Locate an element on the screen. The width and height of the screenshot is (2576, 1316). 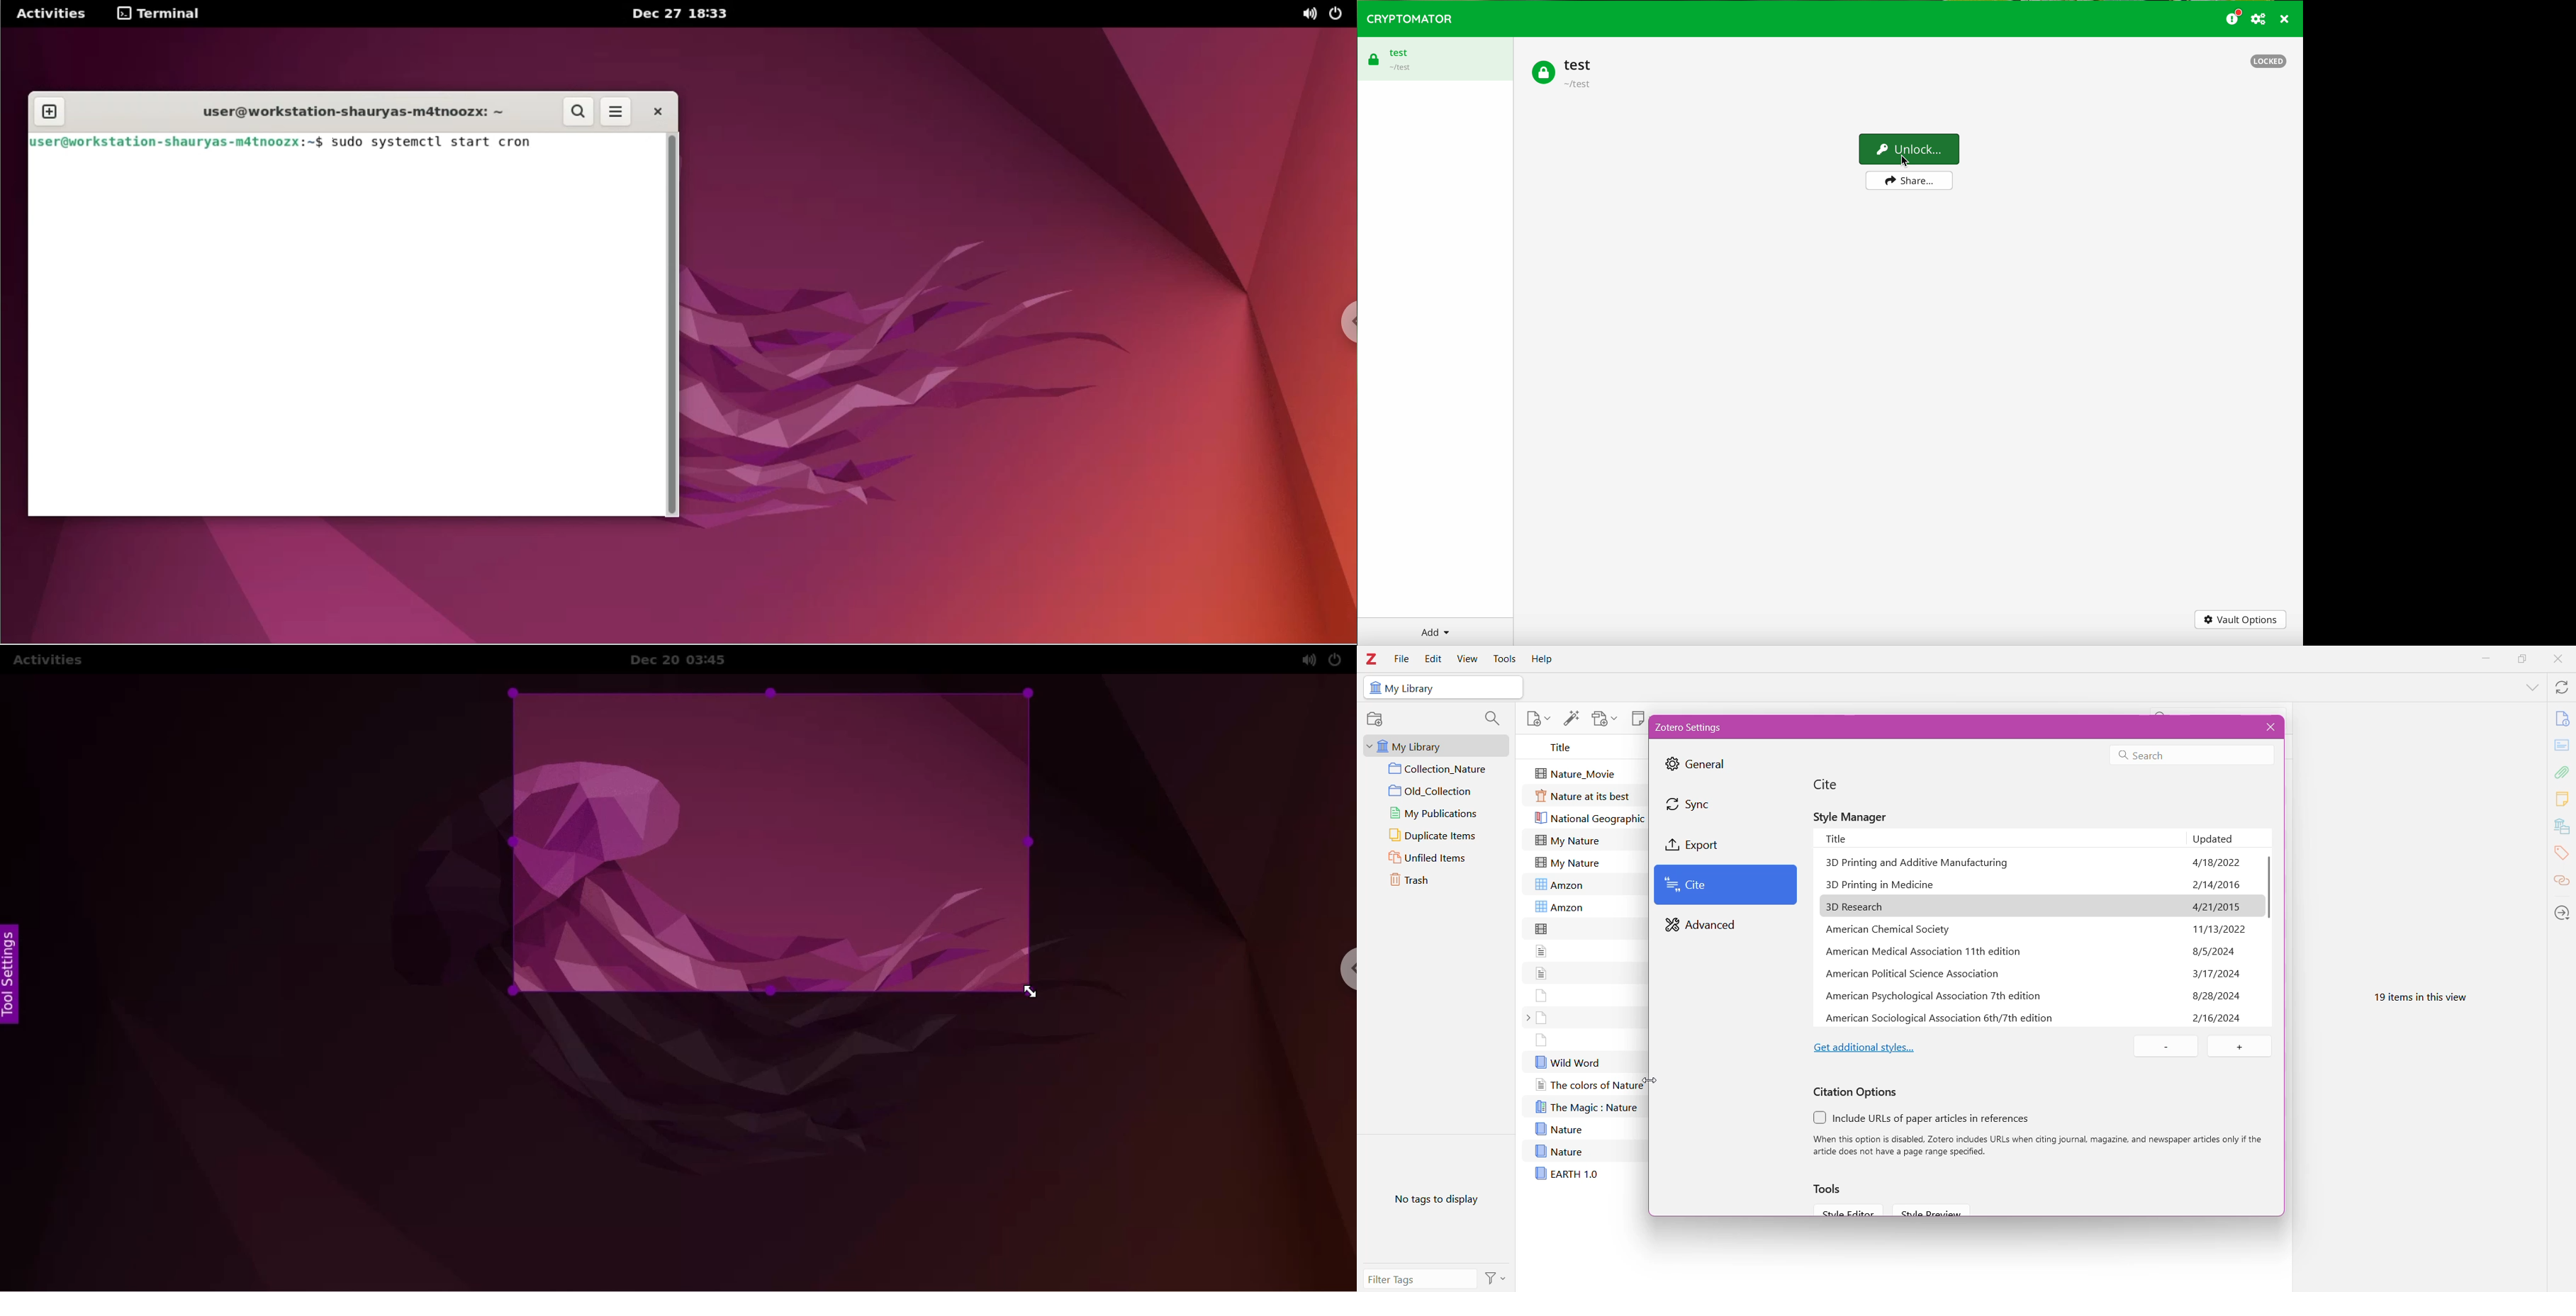
Cite is located at coordinates (1726, 886).